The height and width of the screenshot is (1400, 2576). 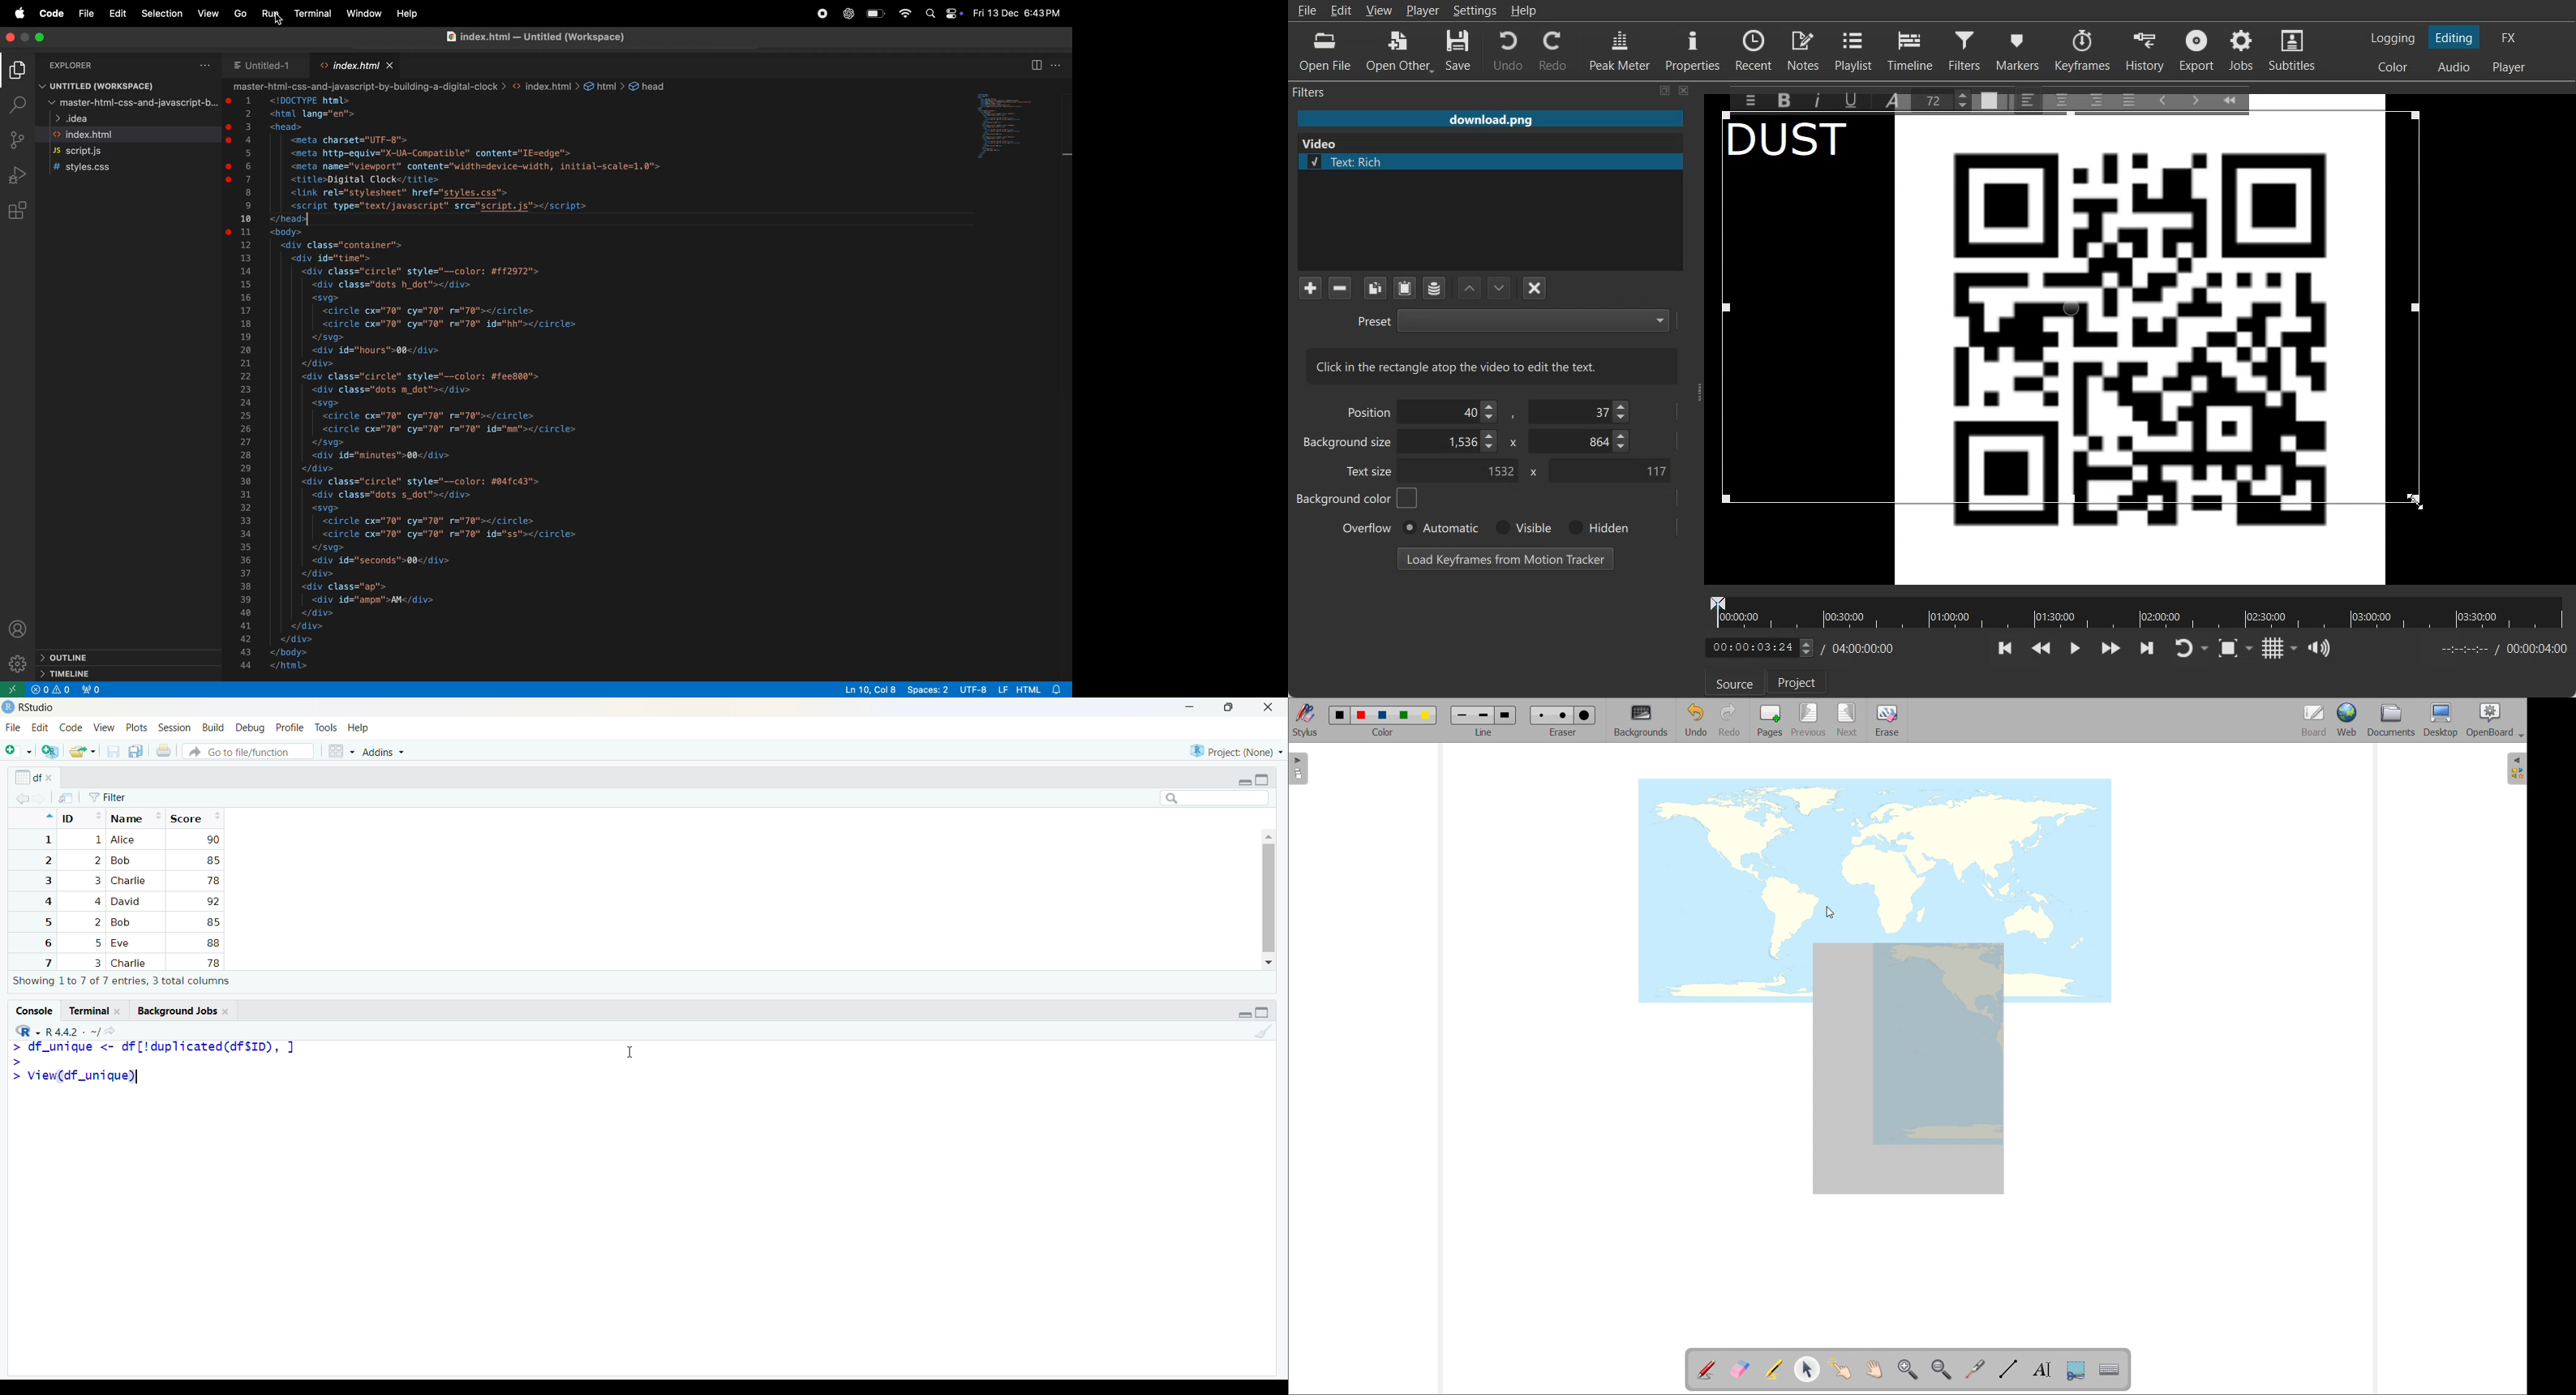 What do you see at coordinates (251, 728) in the screenshot?
I see `Debug` at bounding box center [251, 728].